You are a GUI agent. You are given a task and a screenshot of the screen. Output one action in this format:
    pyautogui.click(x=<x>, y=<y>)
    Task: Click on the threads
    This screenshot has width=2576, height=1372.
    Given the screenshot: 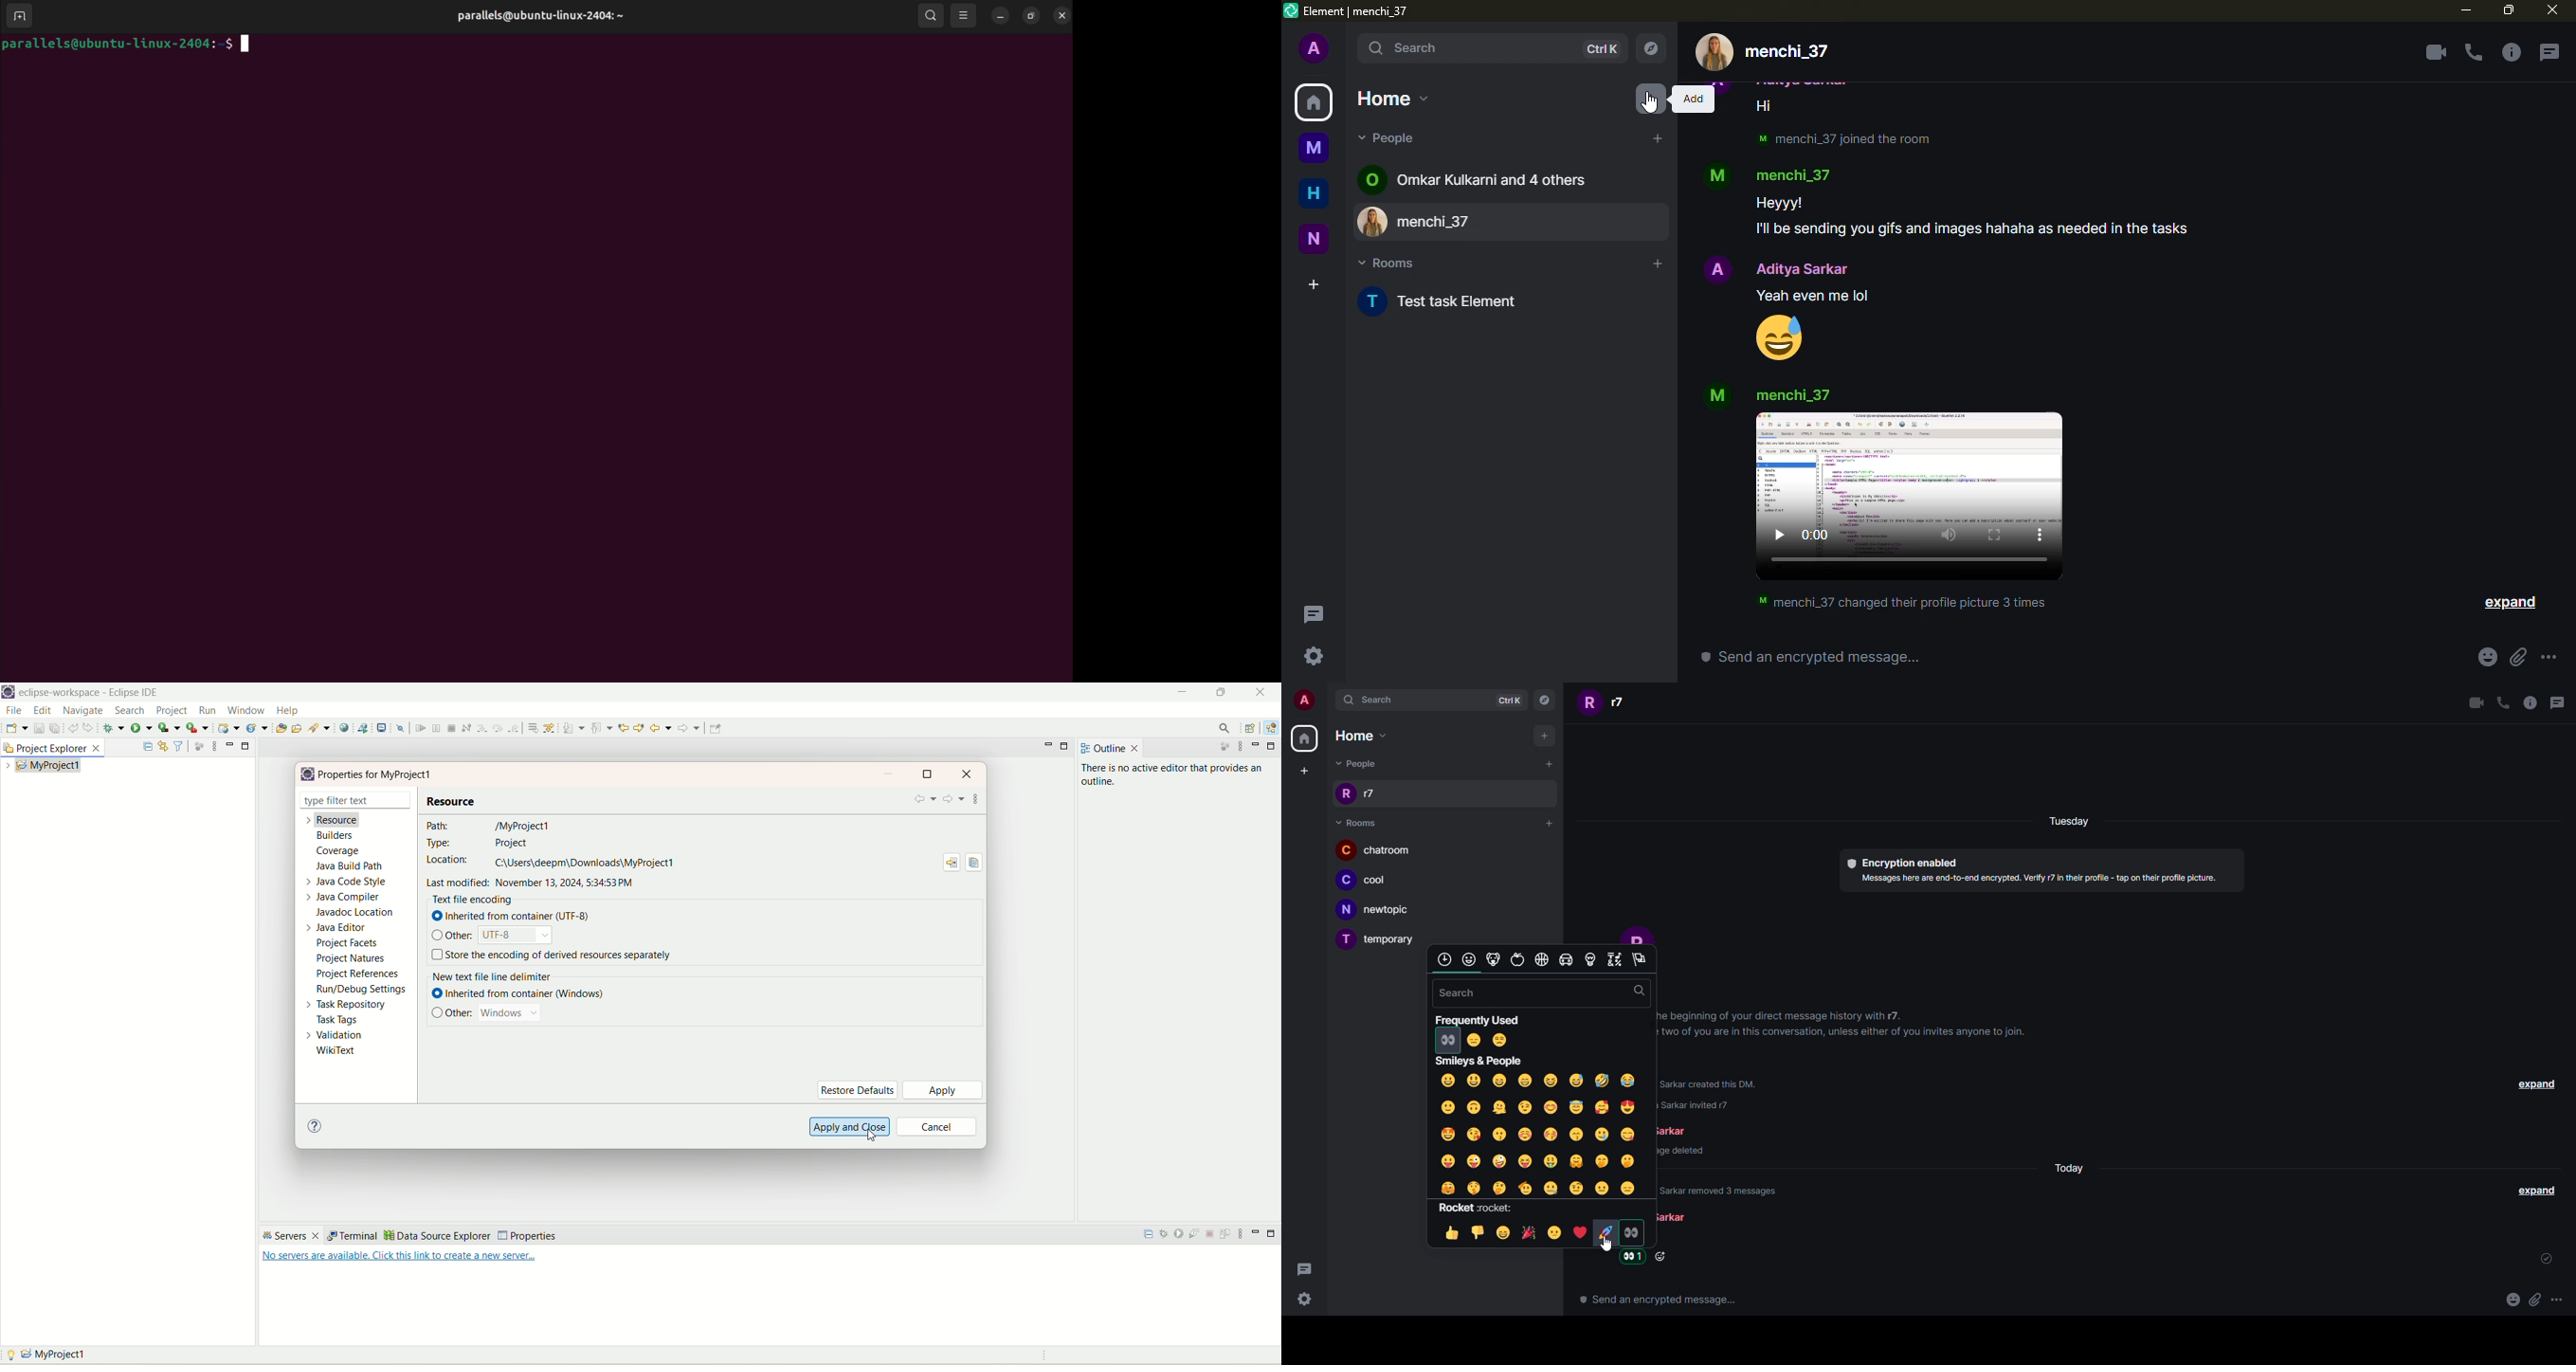 What is the action you would take?
    pyautogui.click(x=1311, y=1269)
    